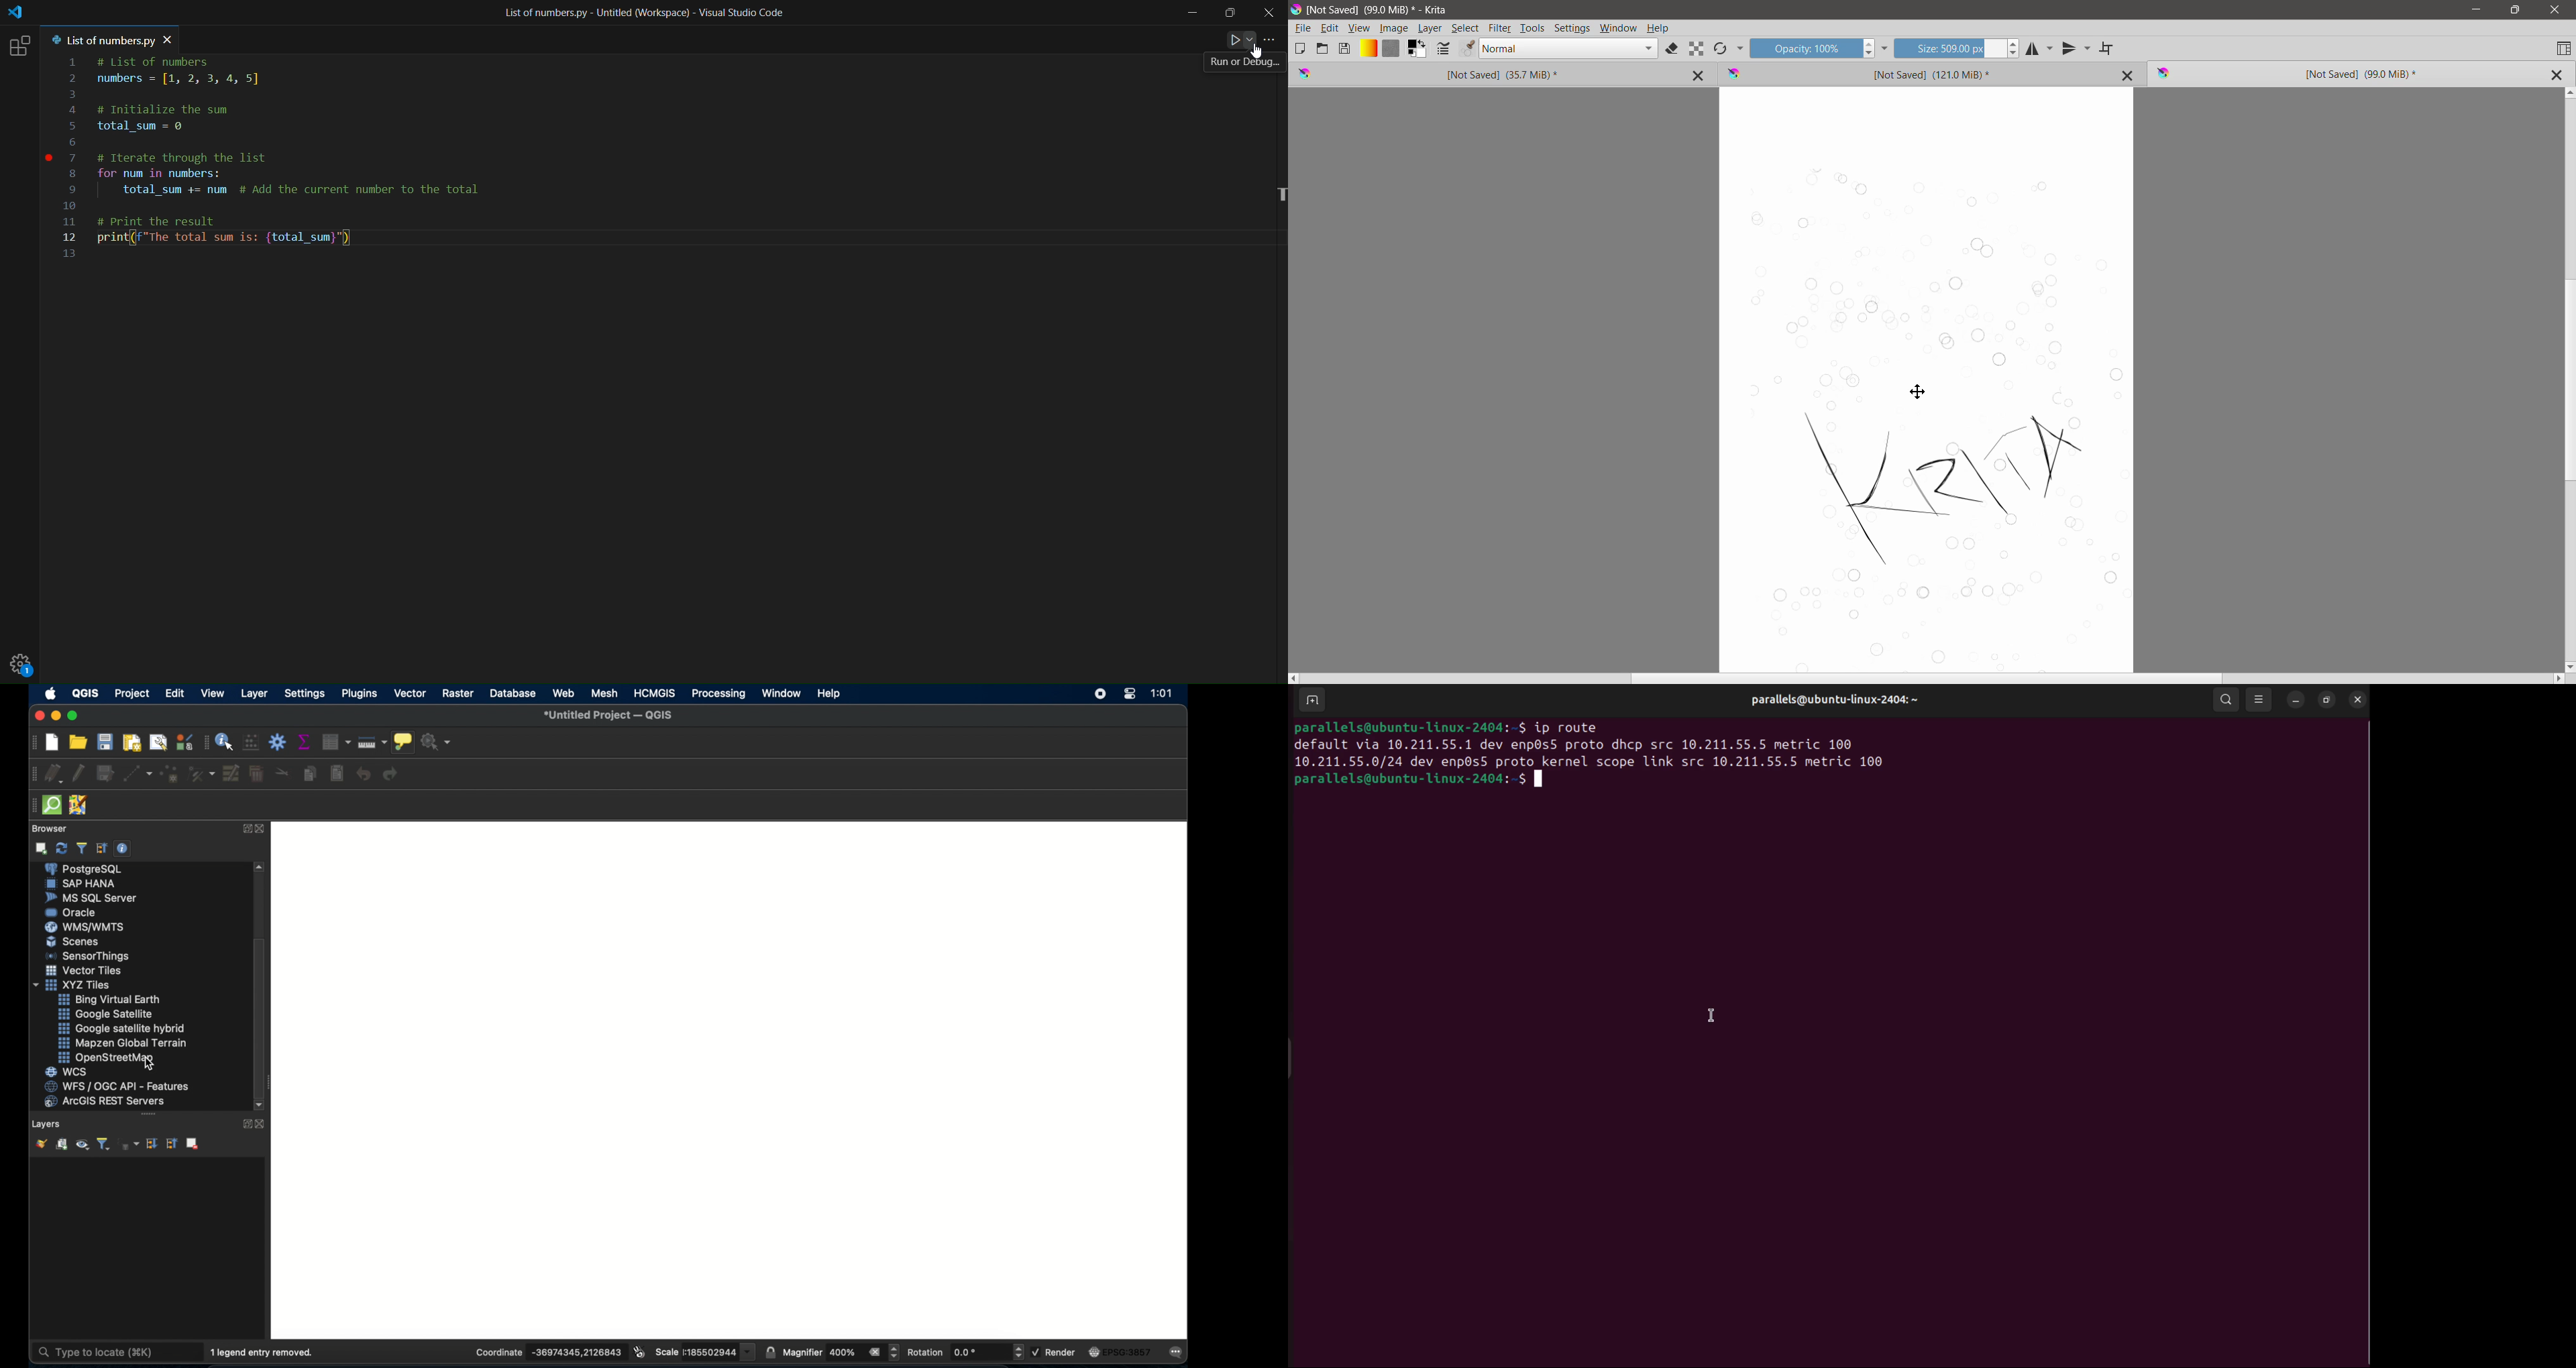 This screenshot has width=2576, height=1372. What do you see at coordinates (2328, 74) in the screenshot?
I see `Unsaved Image (Current) Tab 3` at bounding box center [2328, 74].